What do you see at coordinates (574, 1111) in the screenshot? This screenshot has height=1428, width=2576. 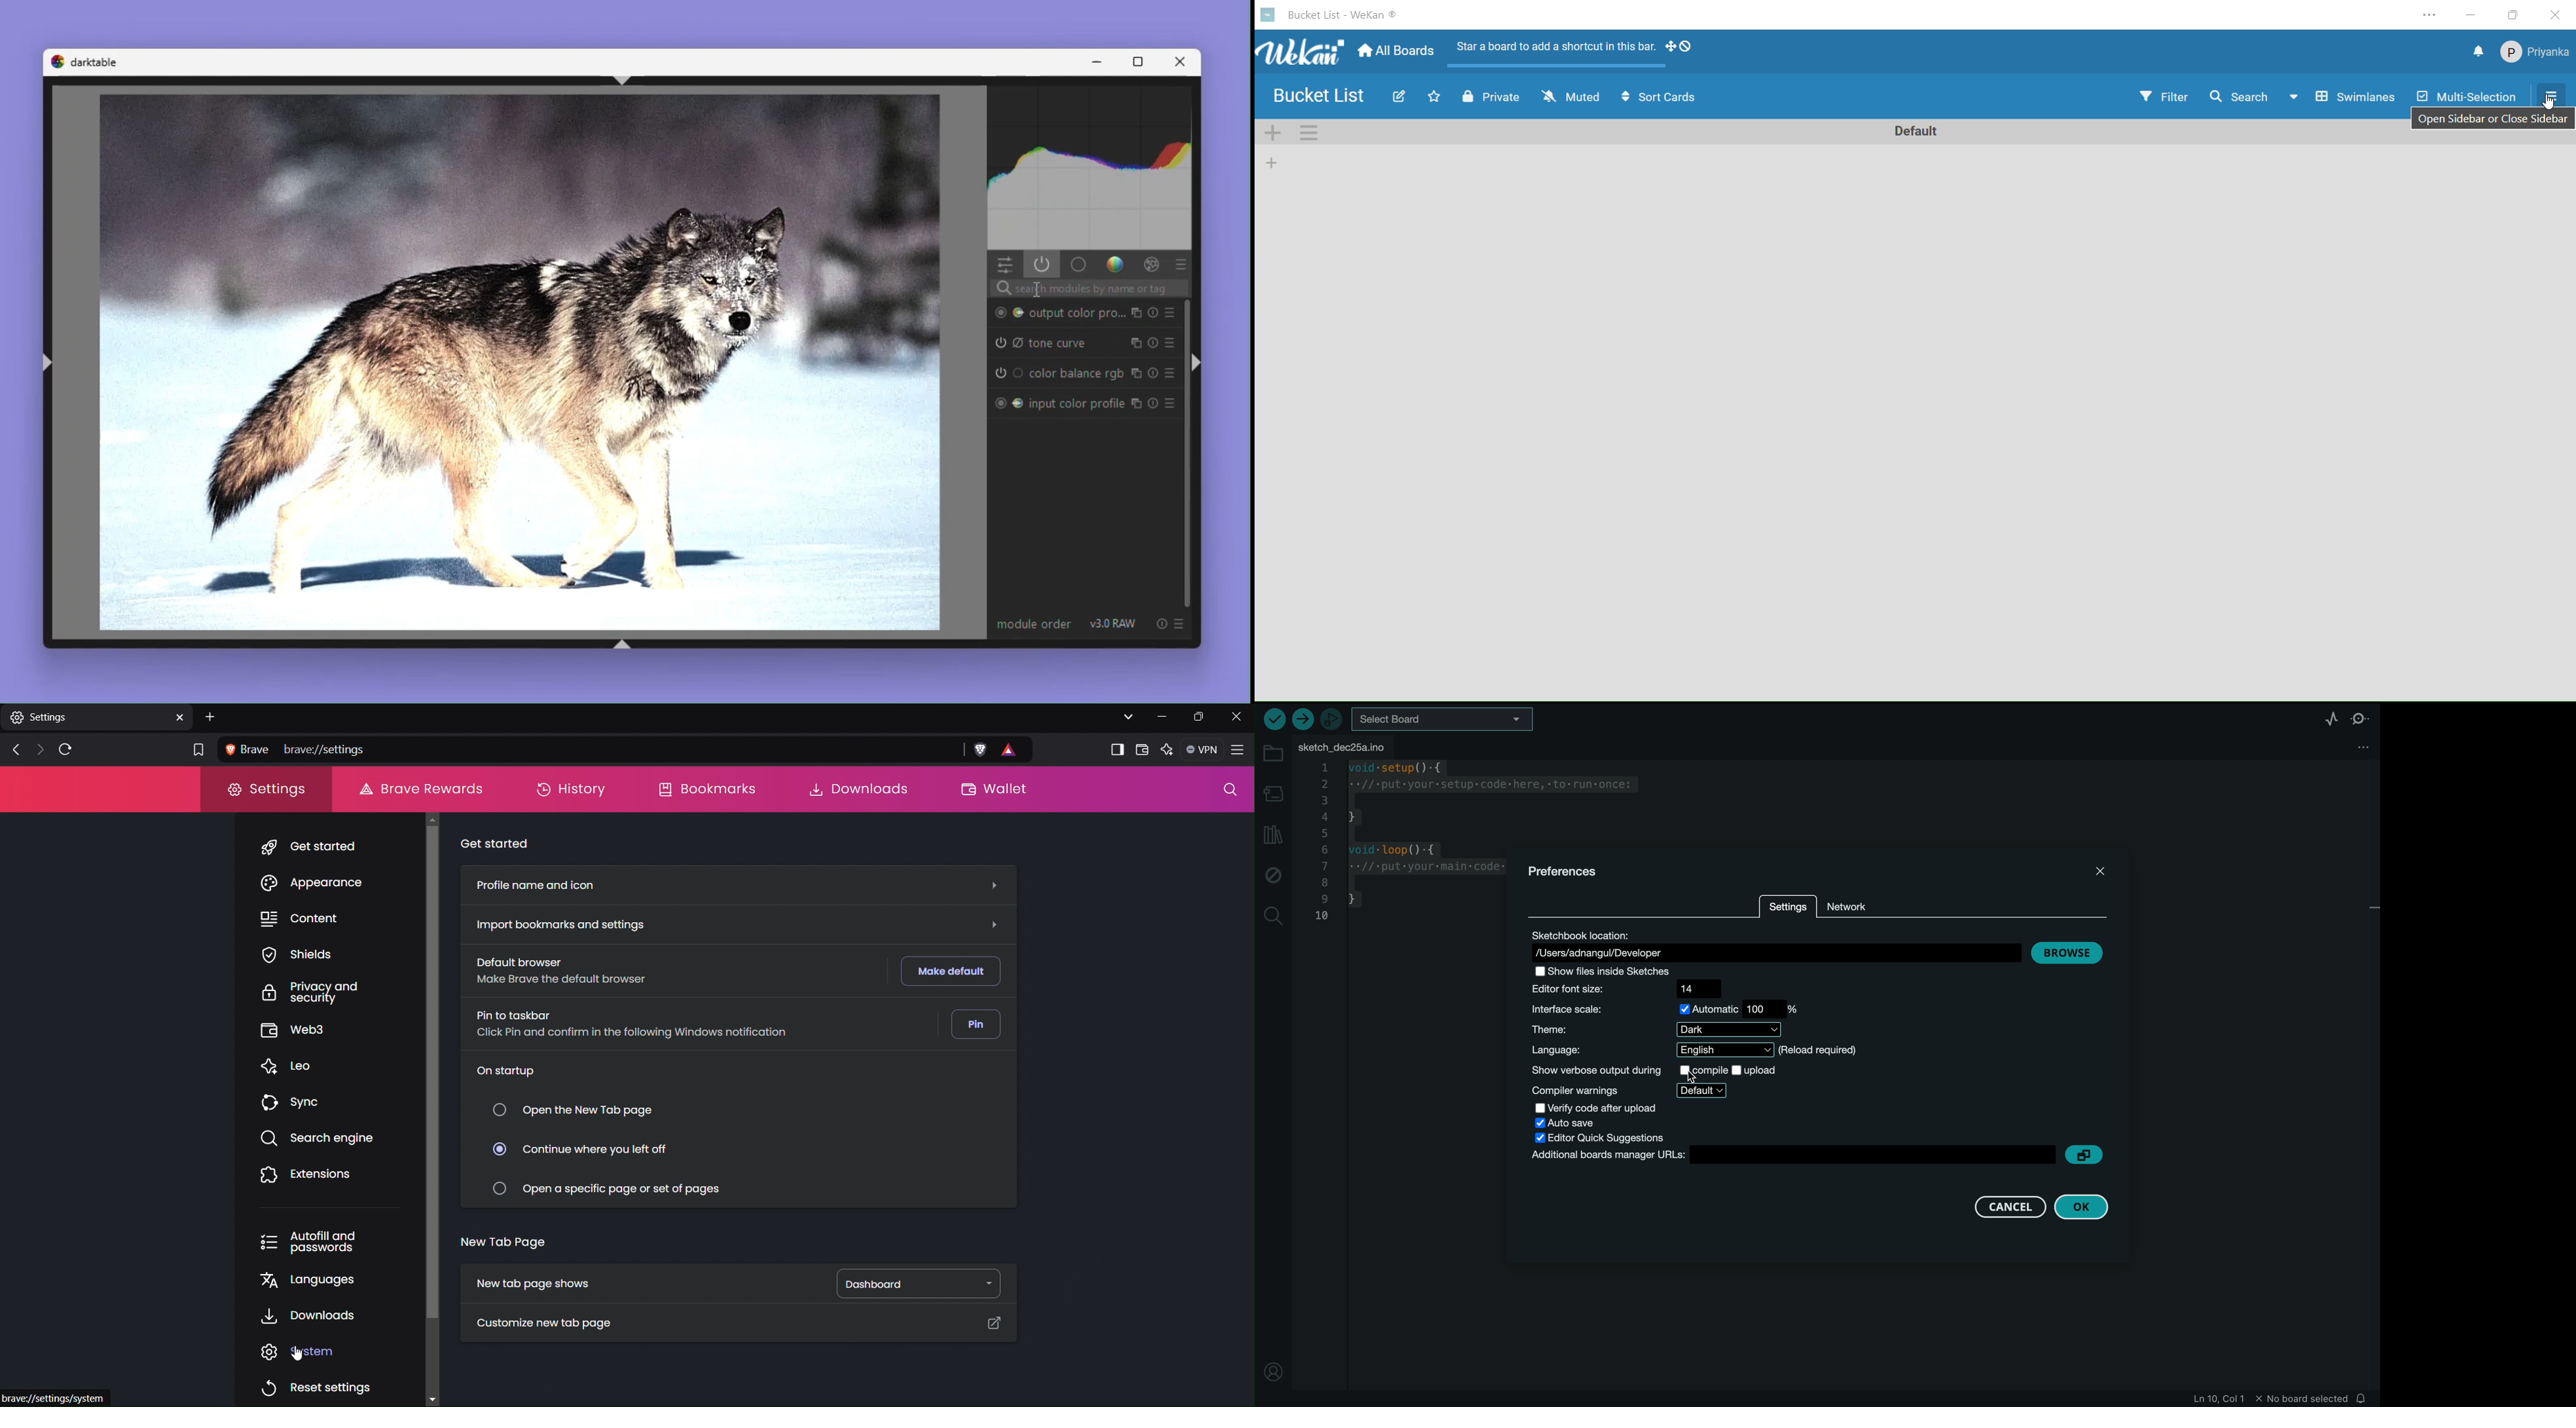 I see `Open the New Tab page` at bounding box center [574, 1111].